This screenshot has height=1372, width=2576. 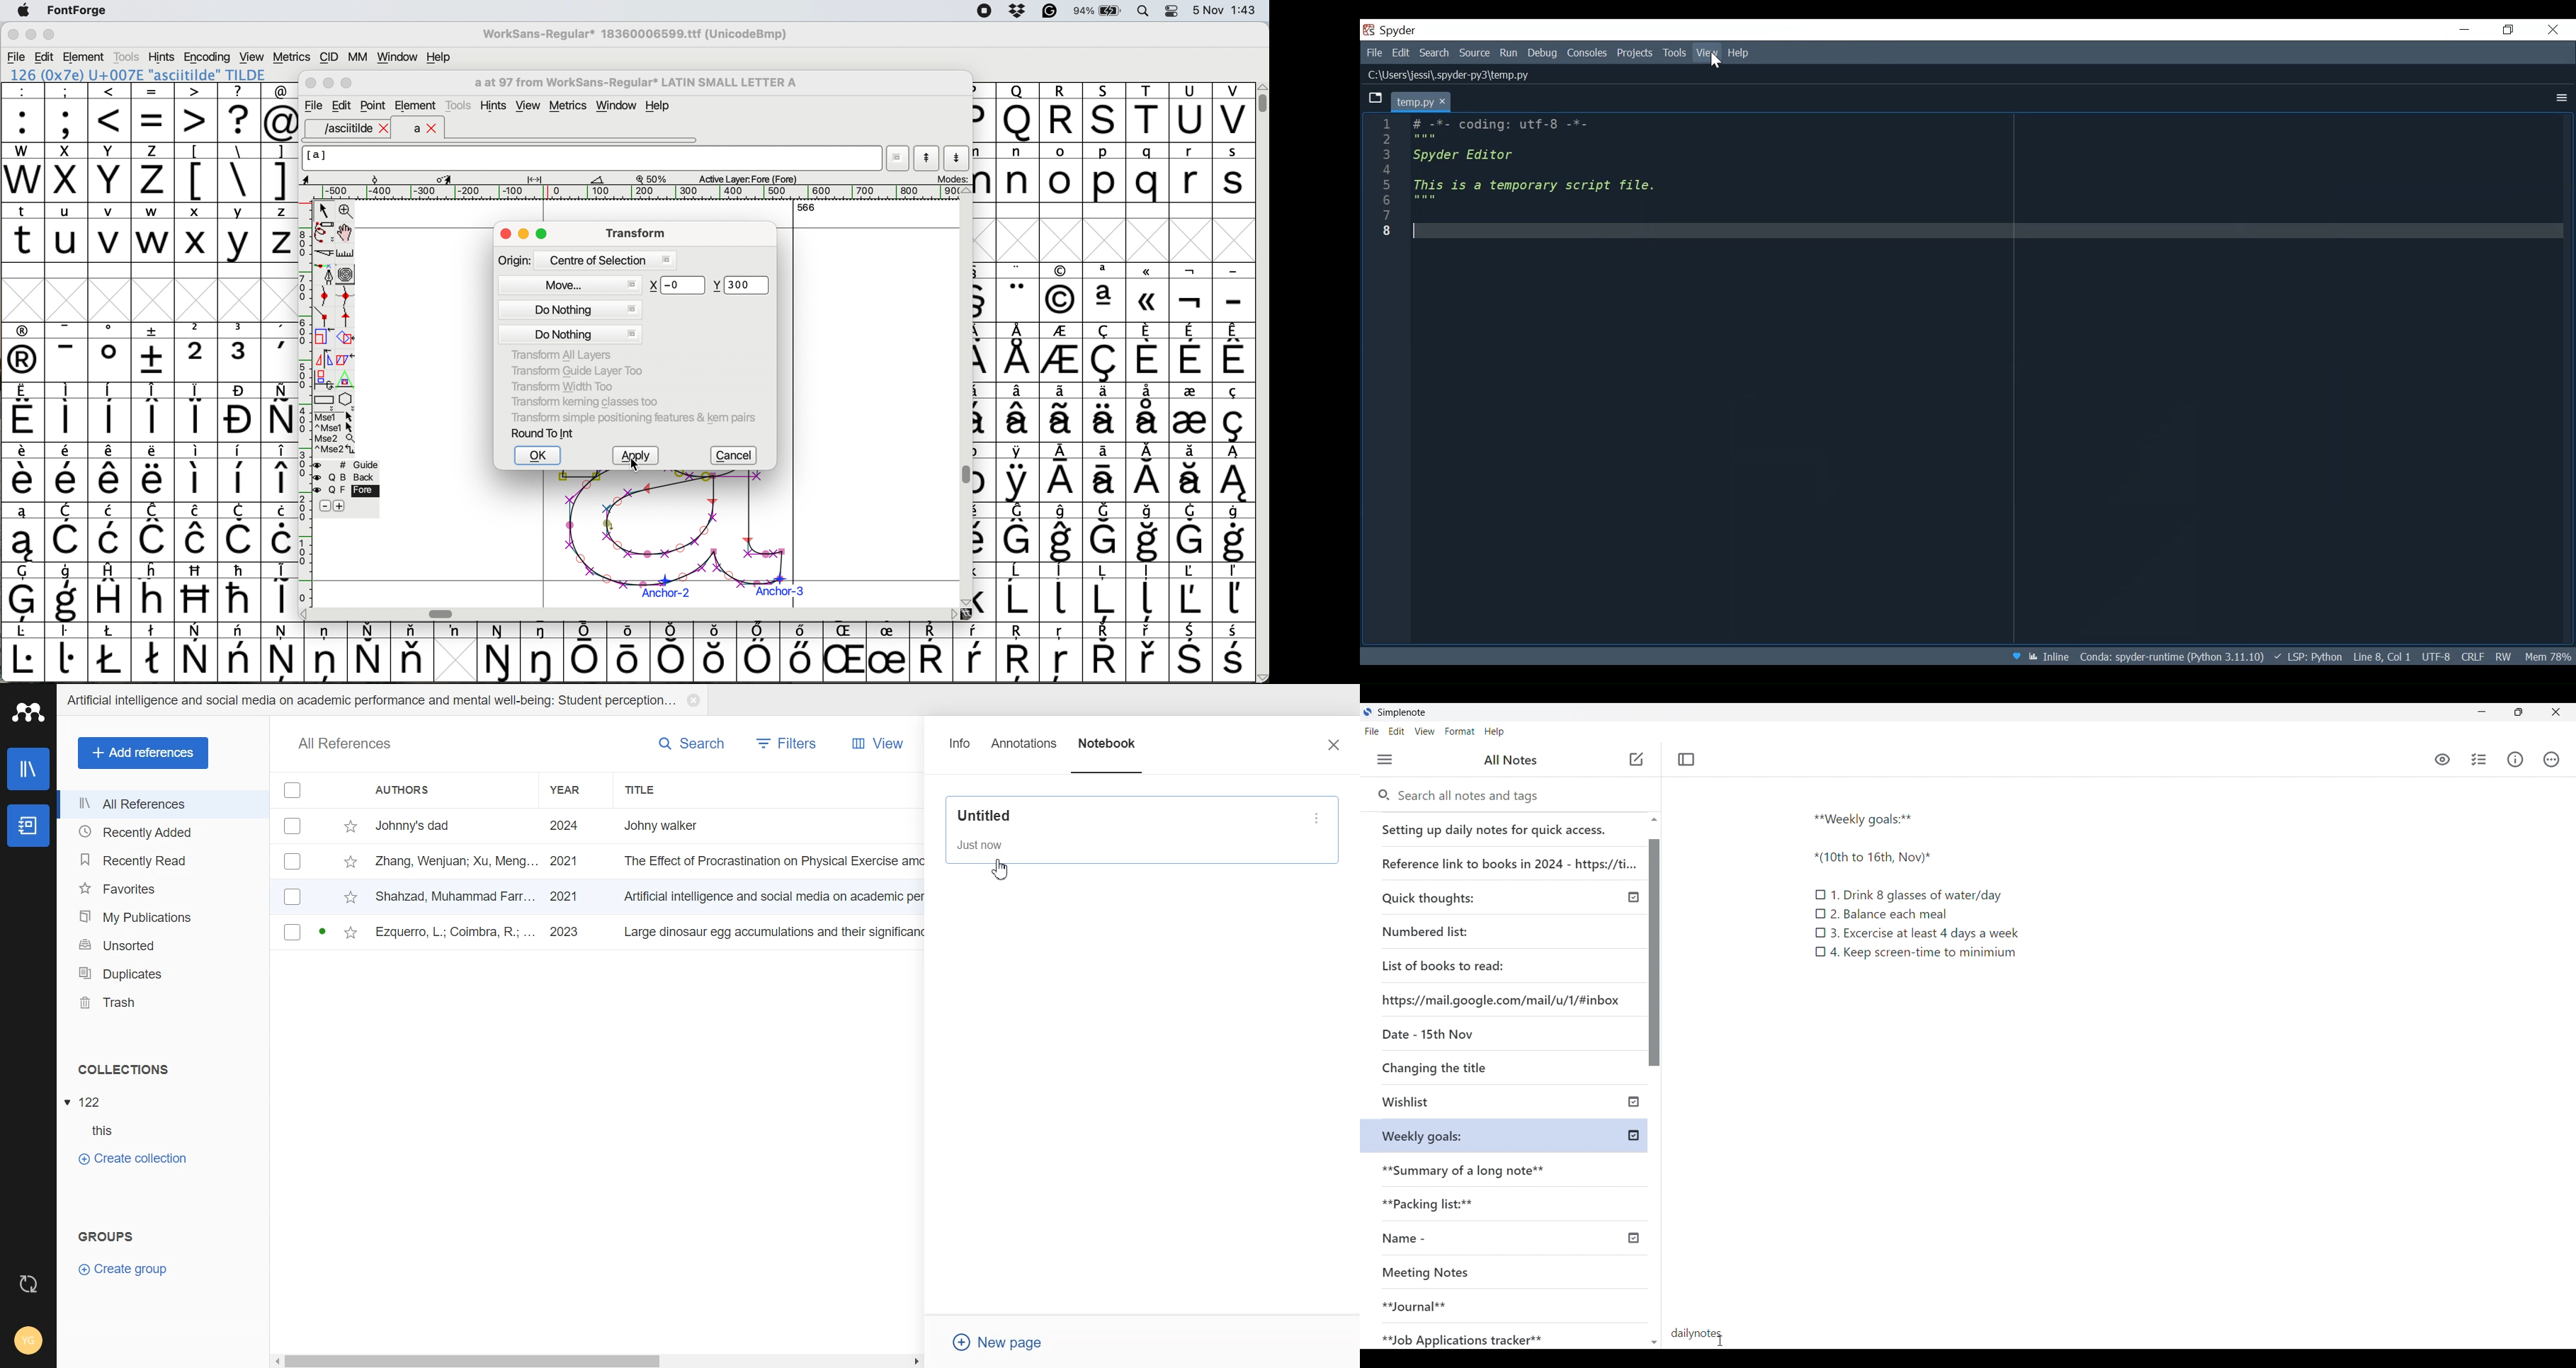 I want to click on Account, so click(x=28, y=1342).